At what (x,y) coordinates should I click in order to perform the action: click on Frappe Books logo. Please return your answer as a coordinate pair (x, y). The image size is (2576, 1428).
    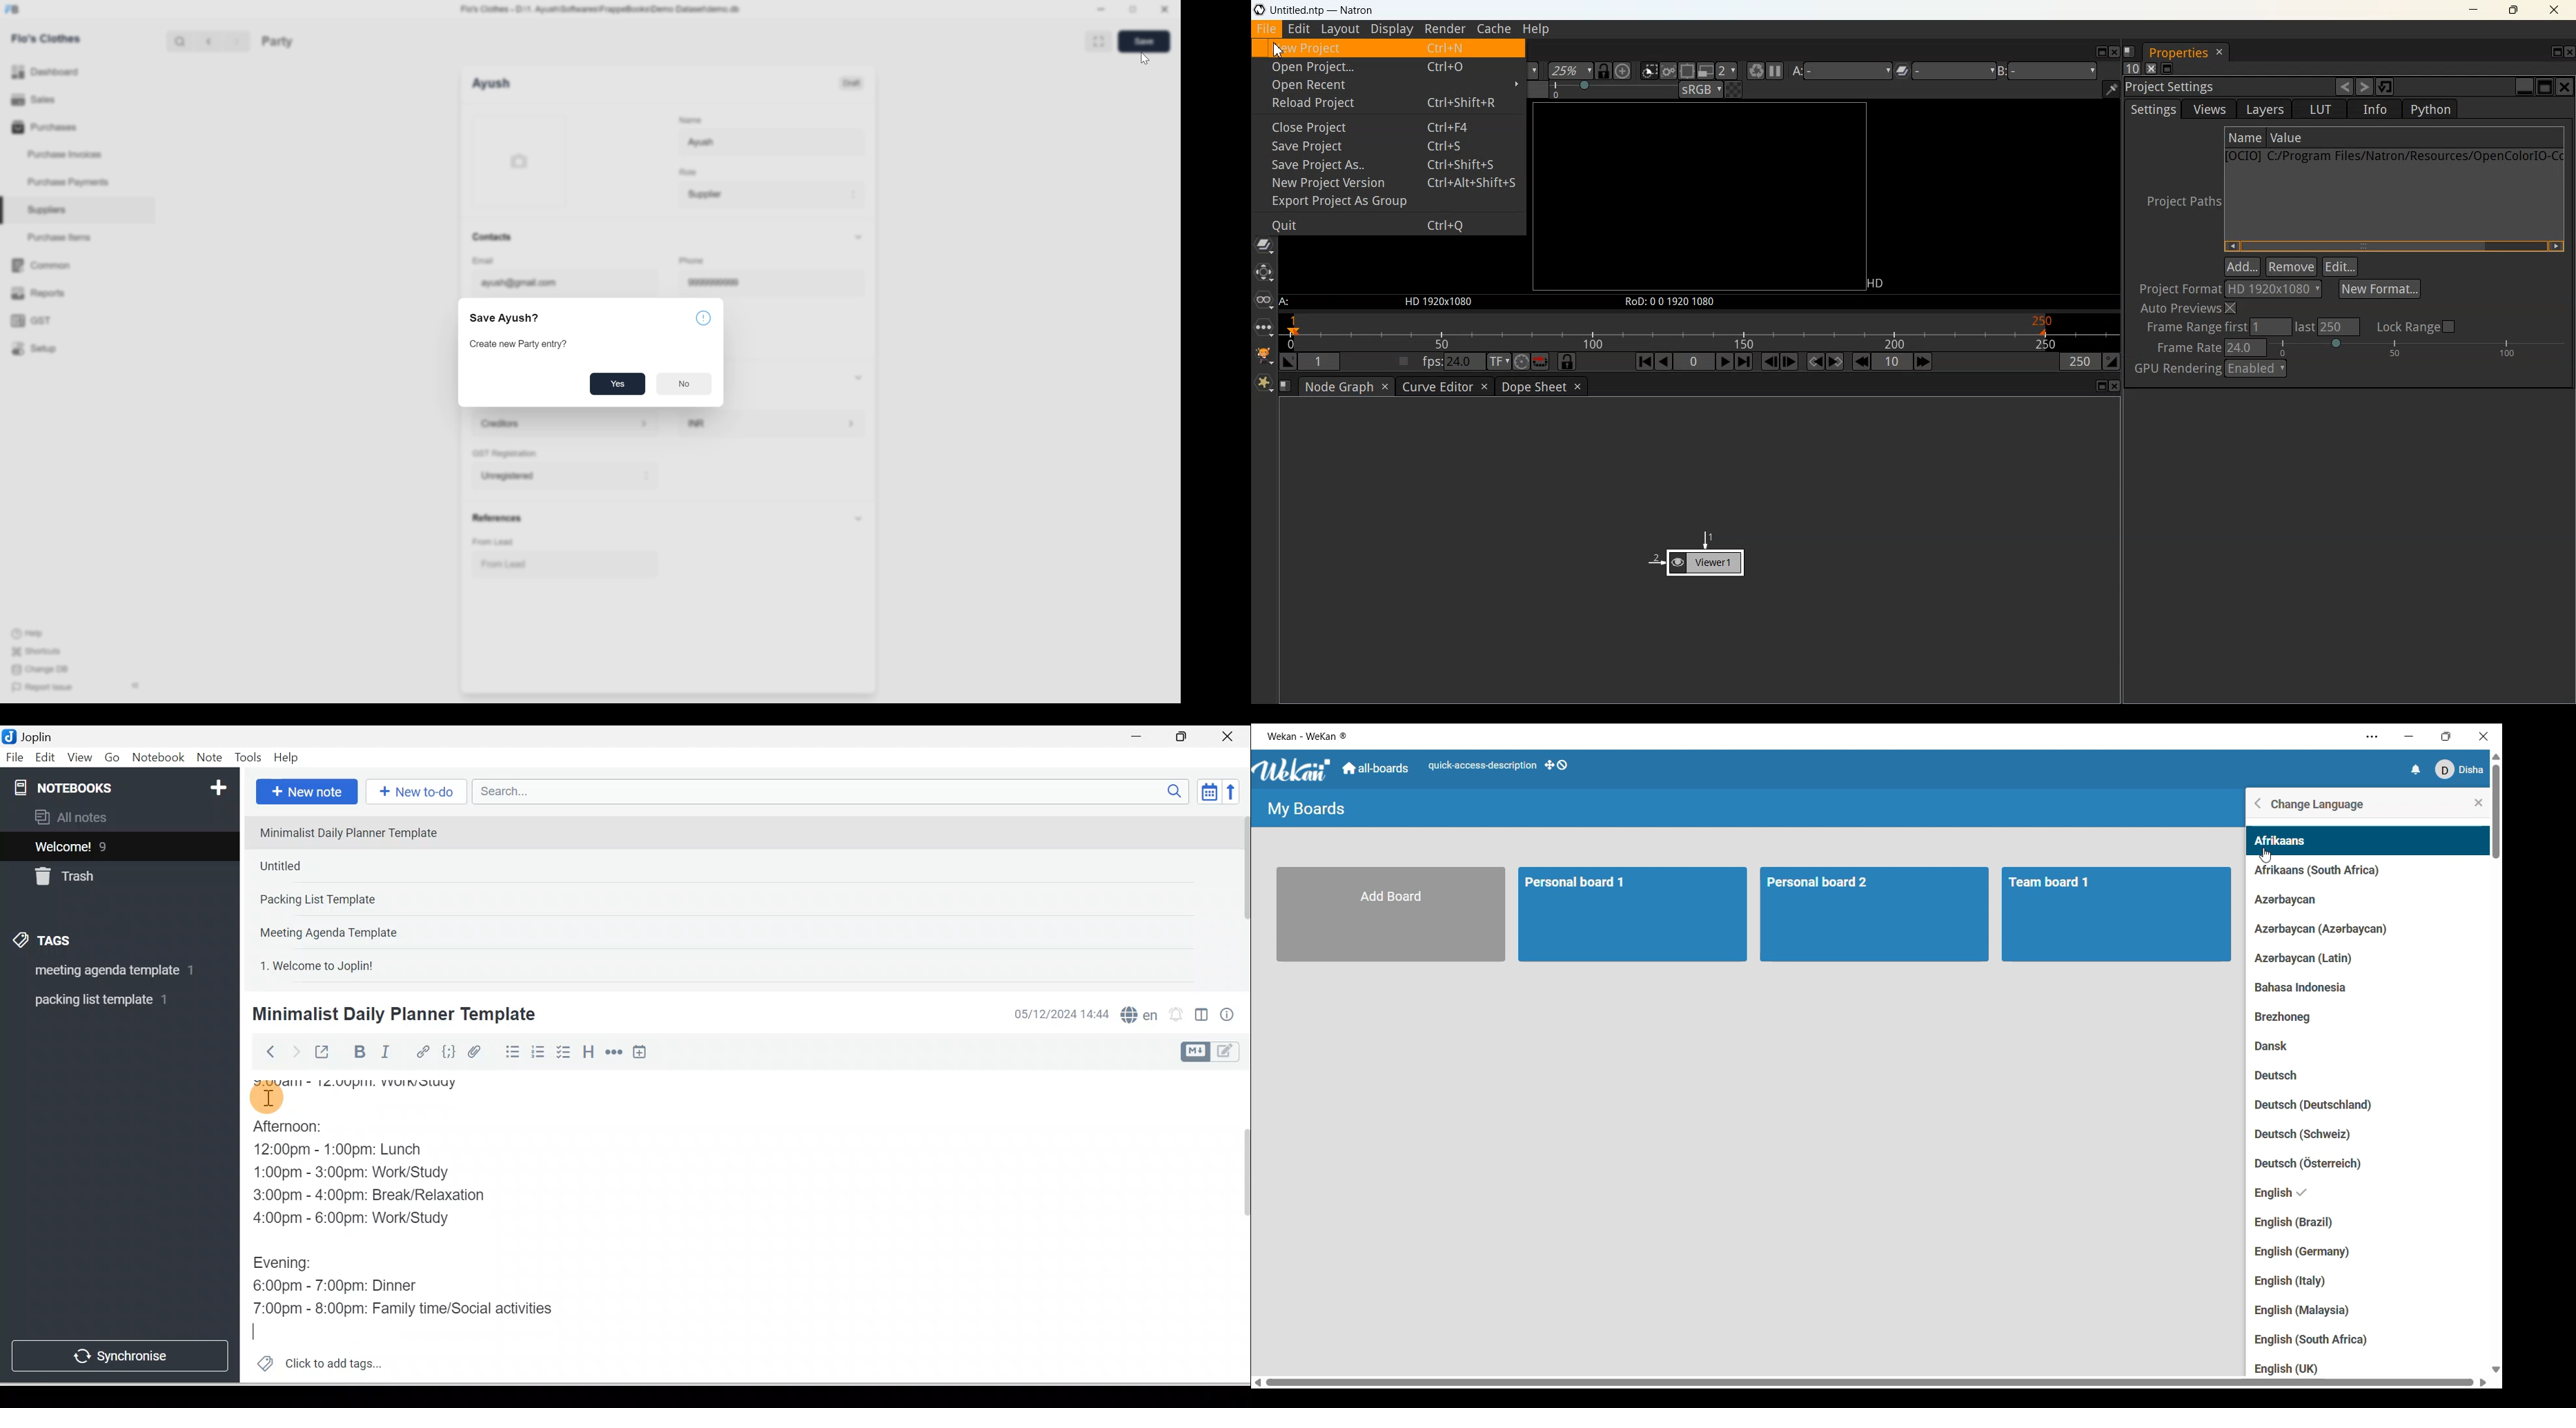
    Looking at the image, I should click on (12, 10).